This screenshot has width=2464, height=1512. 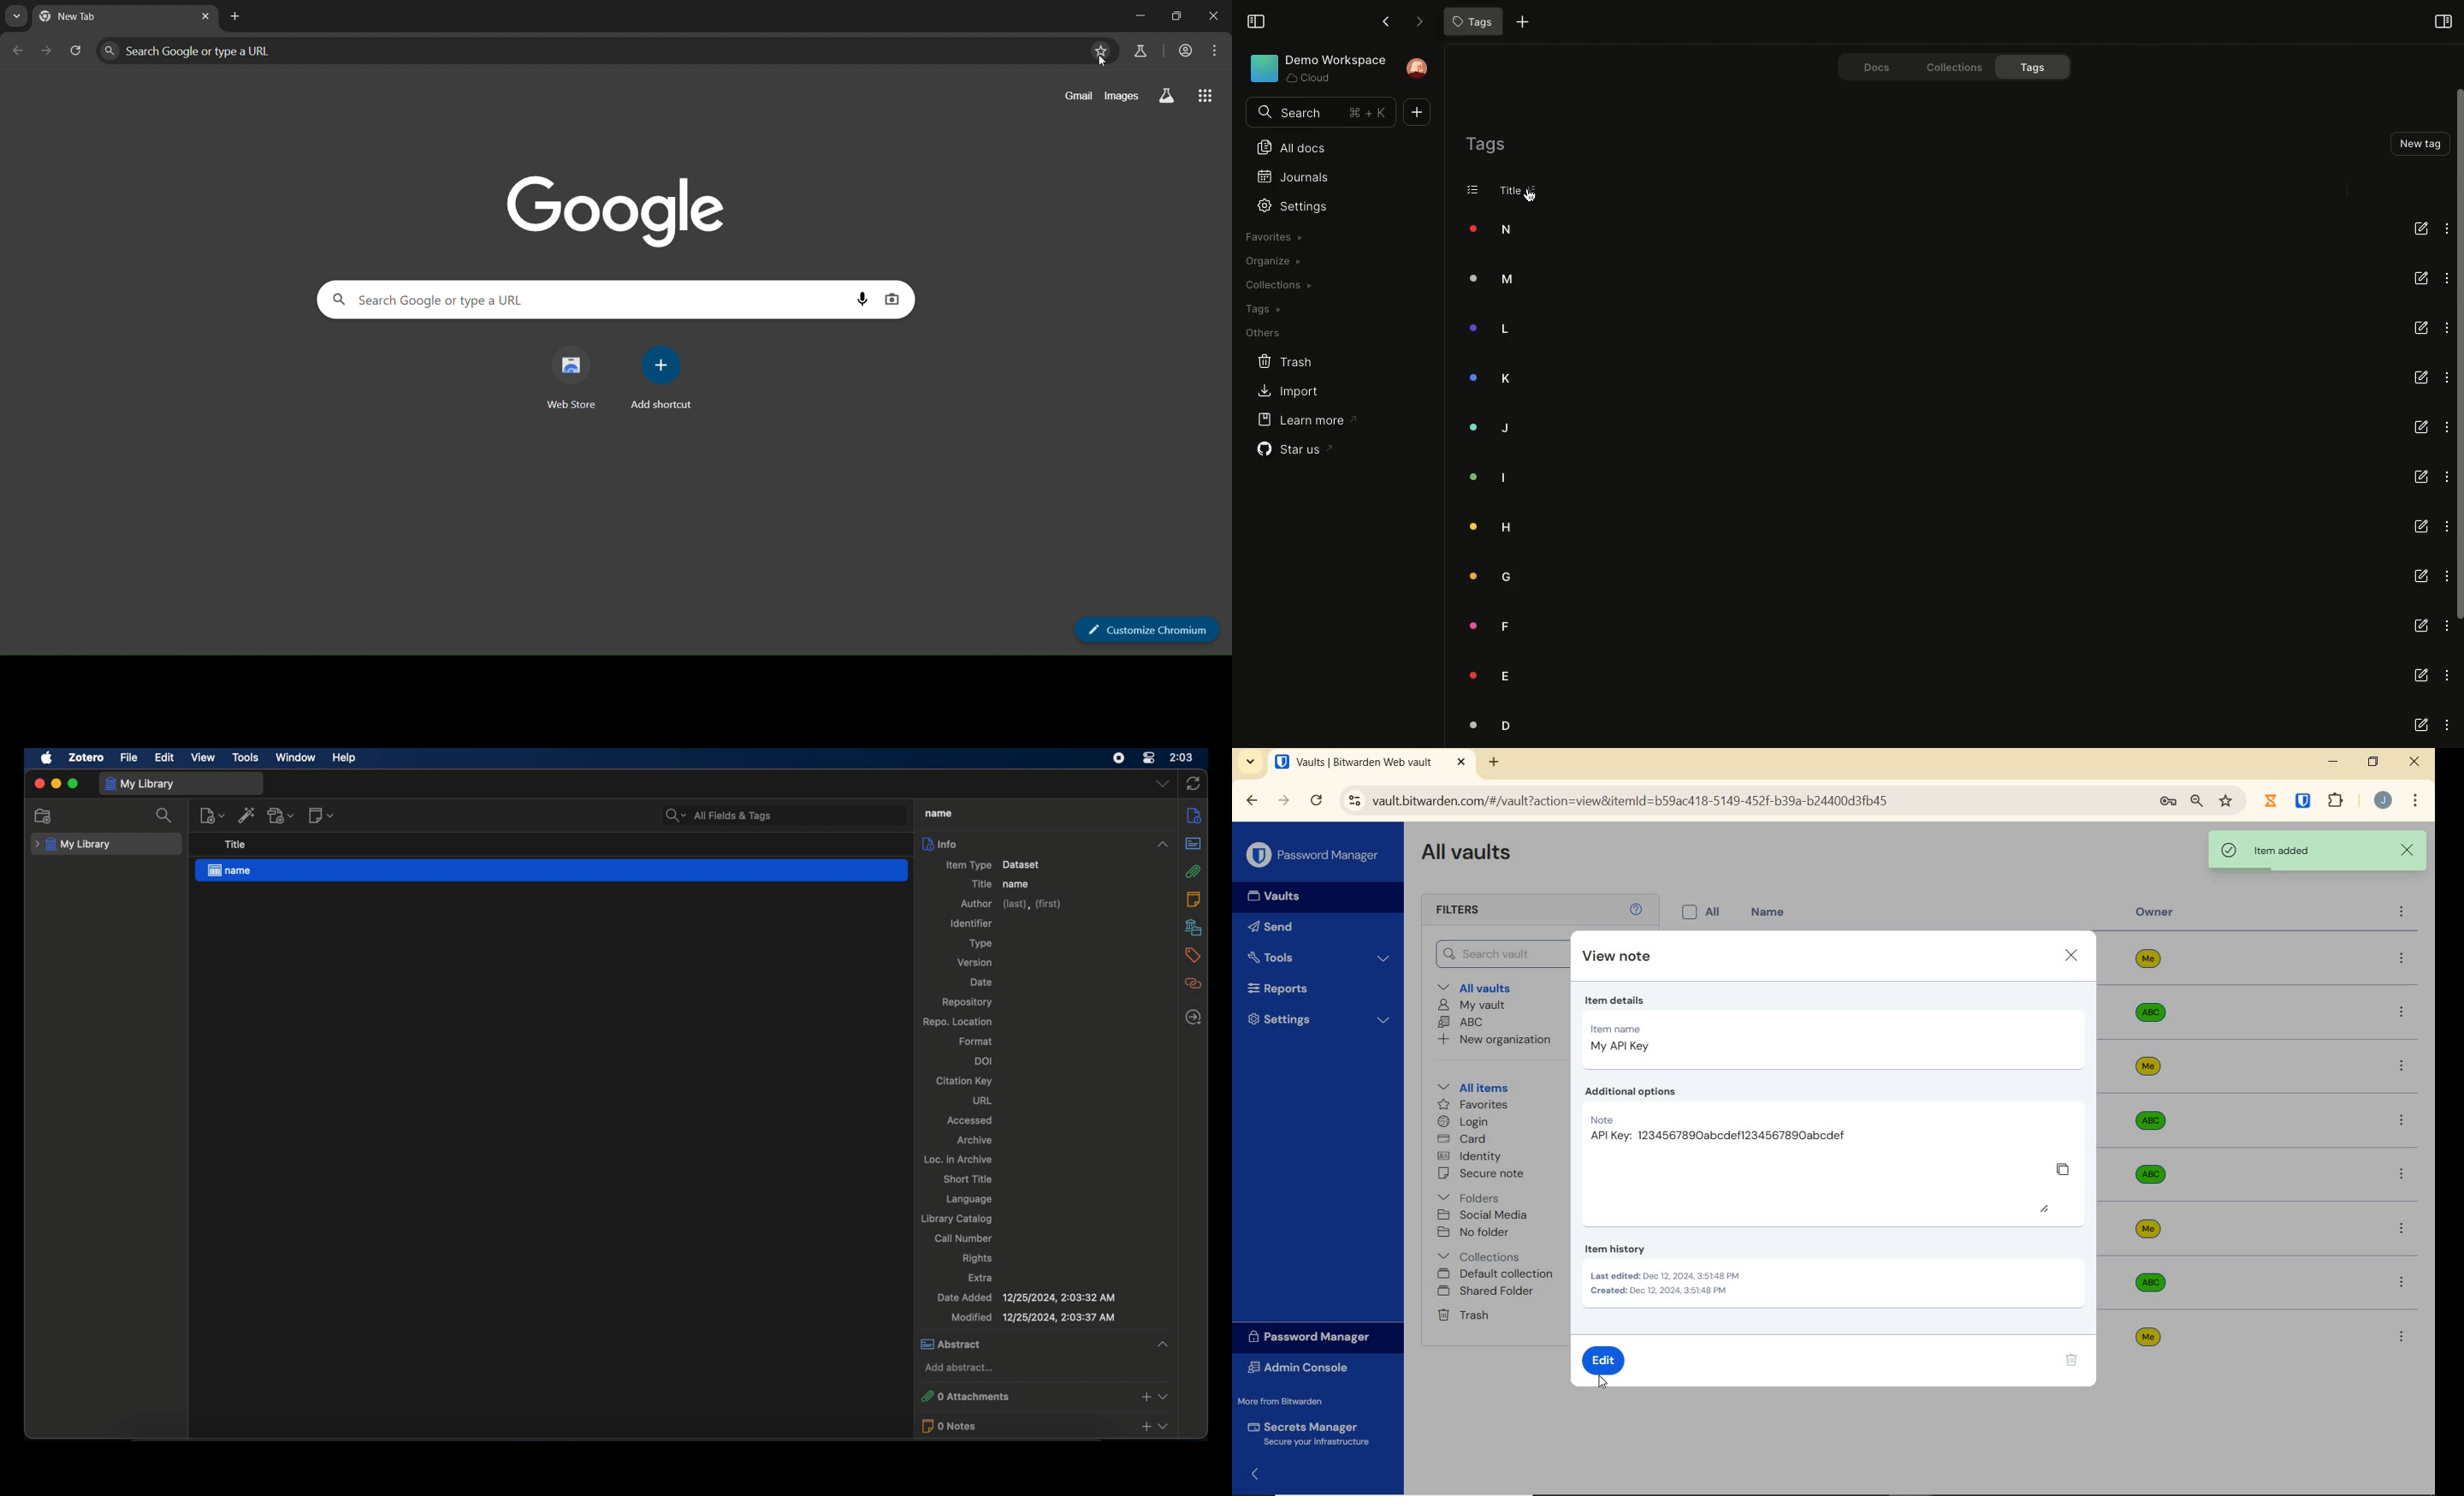 What do you see at coordinates (1461, 762) in the screenshot?
I see `CLOSE` at bounding box center [1461, 762].